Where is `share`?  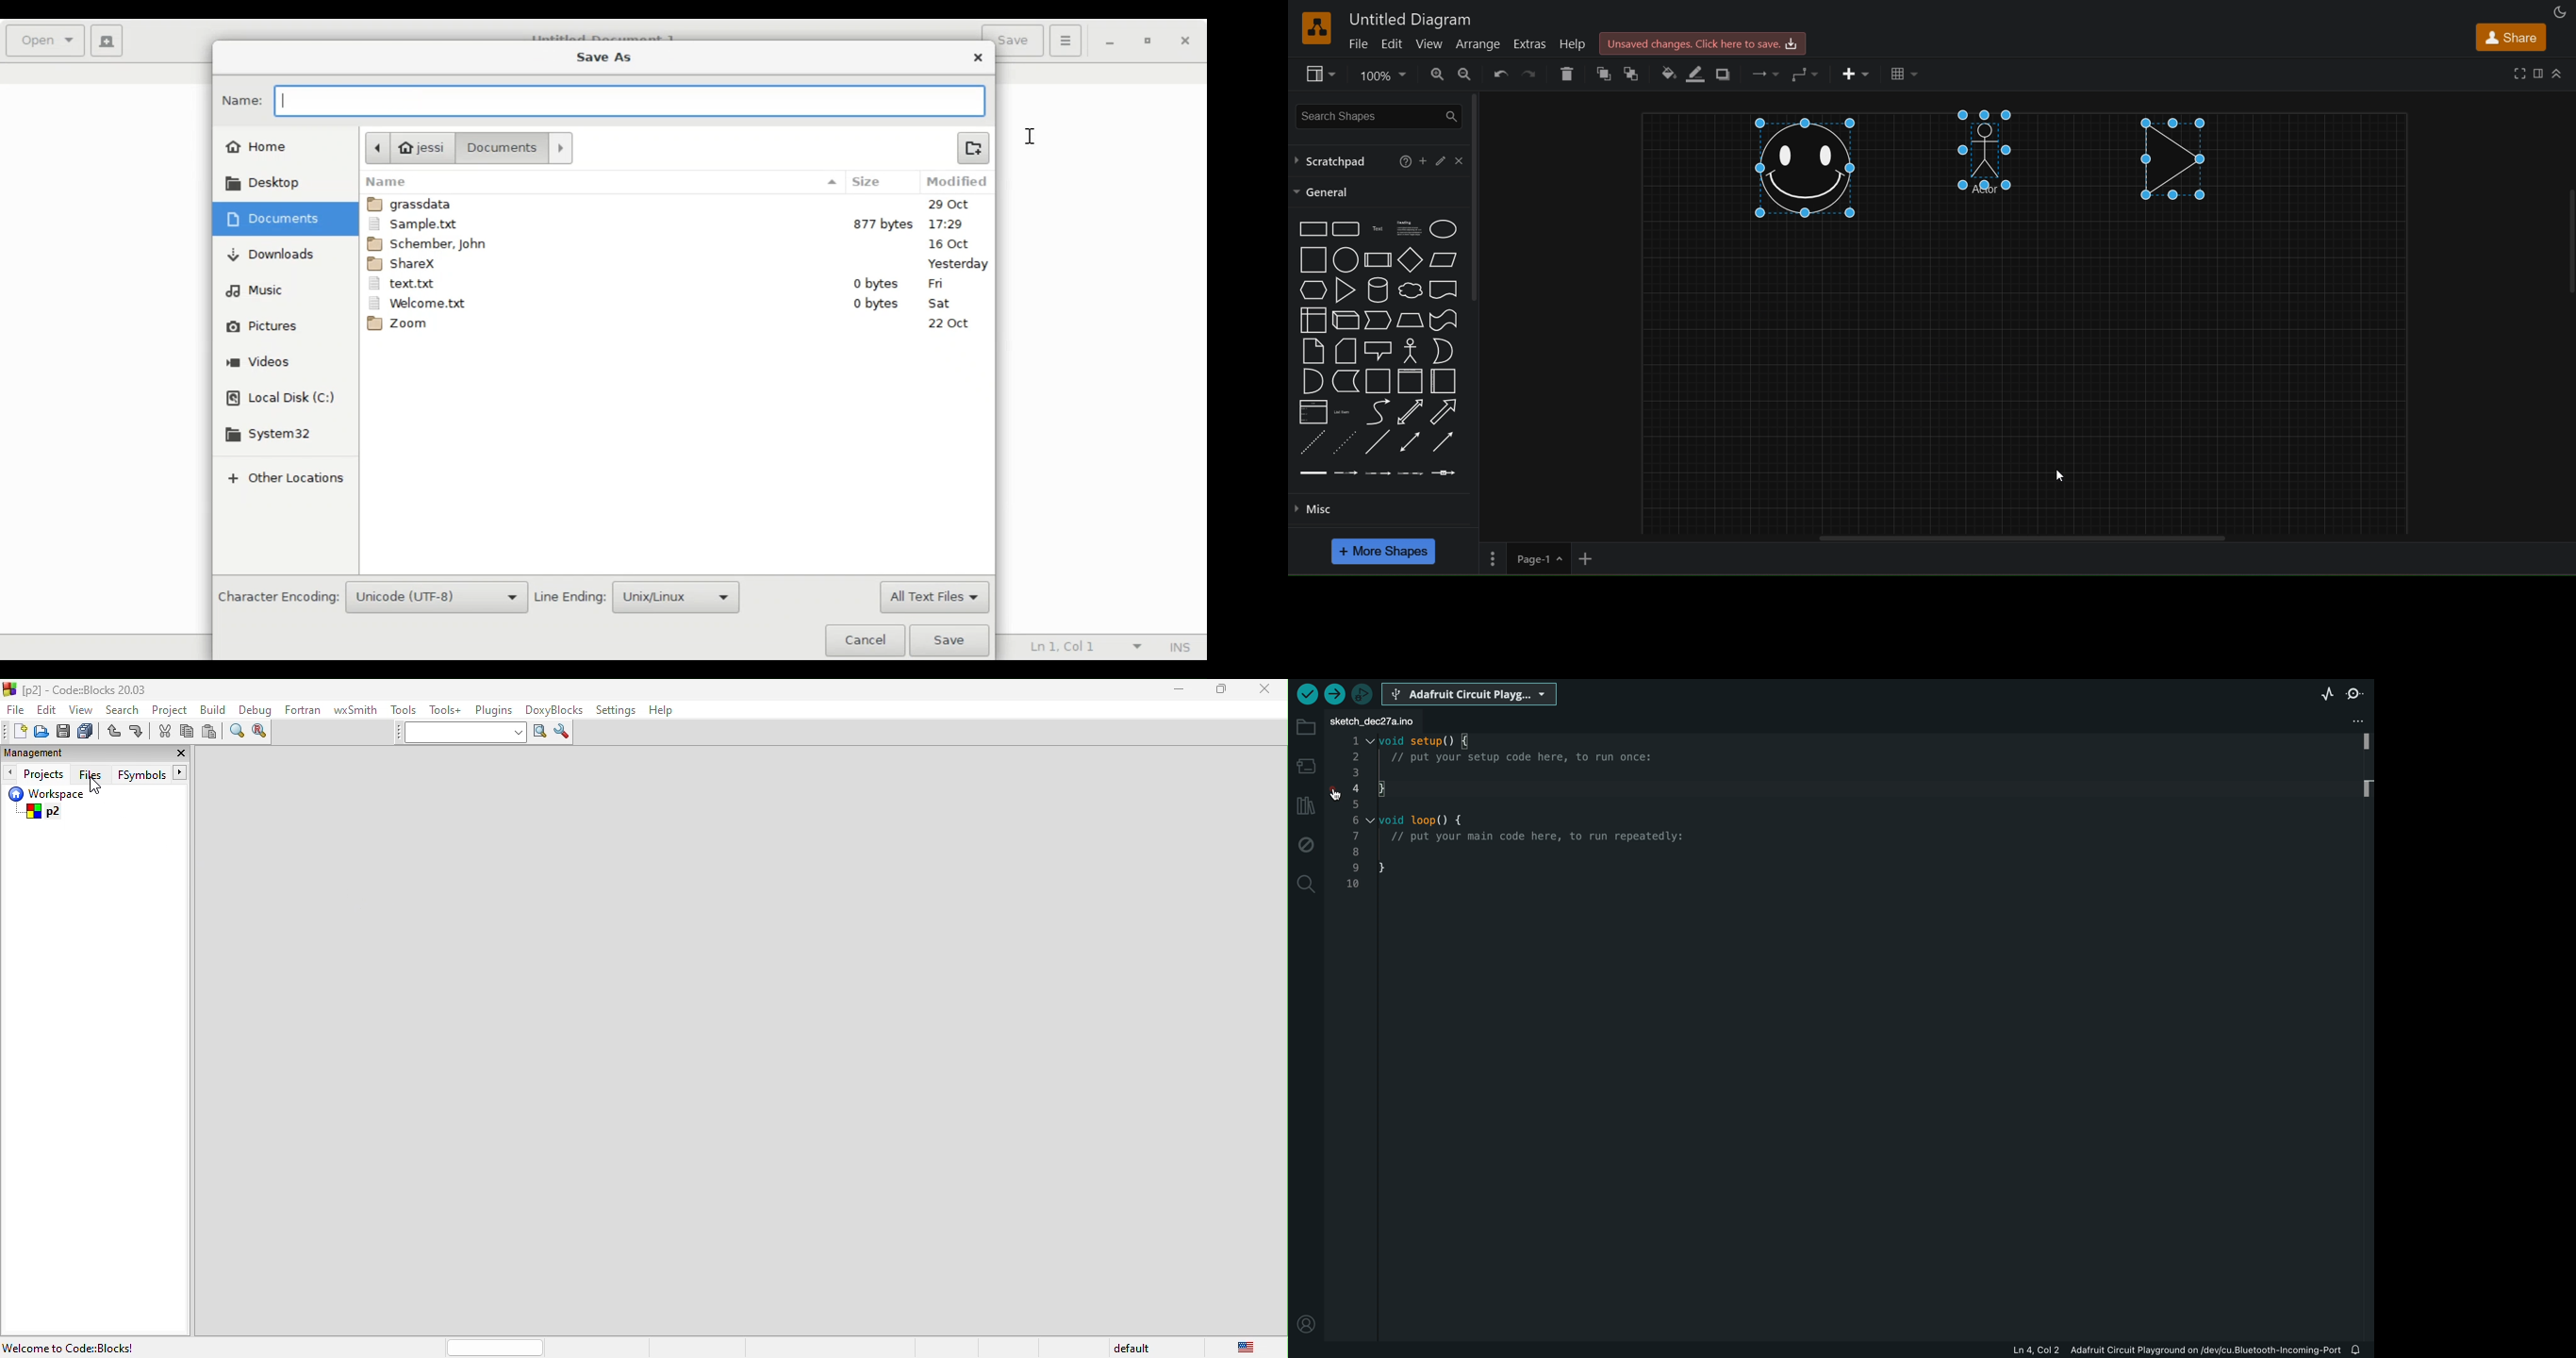 share is located at coordinates (2513, 37).